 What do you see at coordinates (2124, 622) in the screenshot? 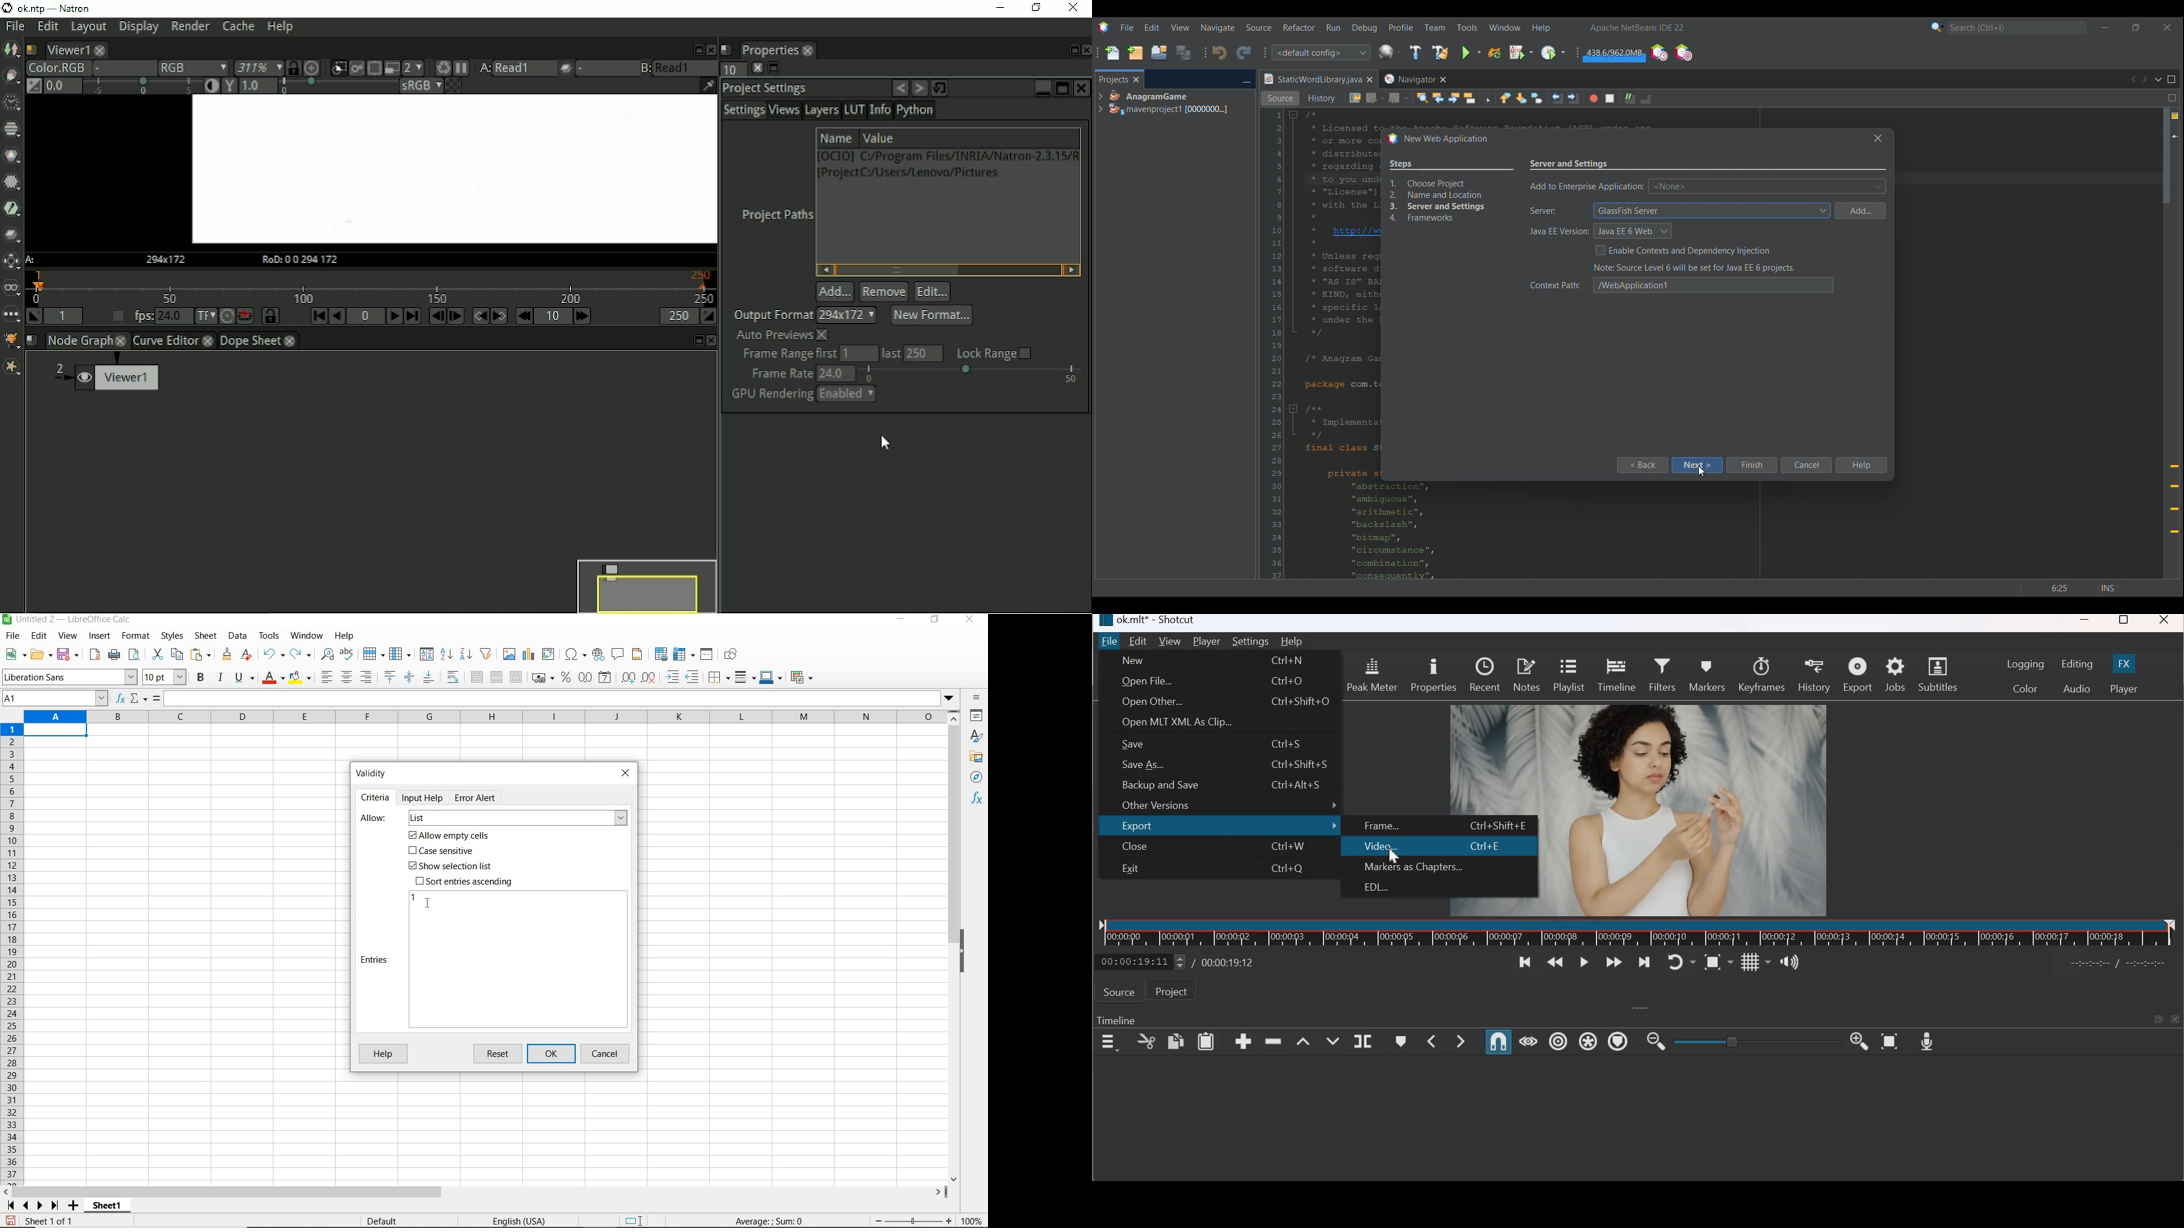
I see `Maximize` at bounding box center [2124, 622].